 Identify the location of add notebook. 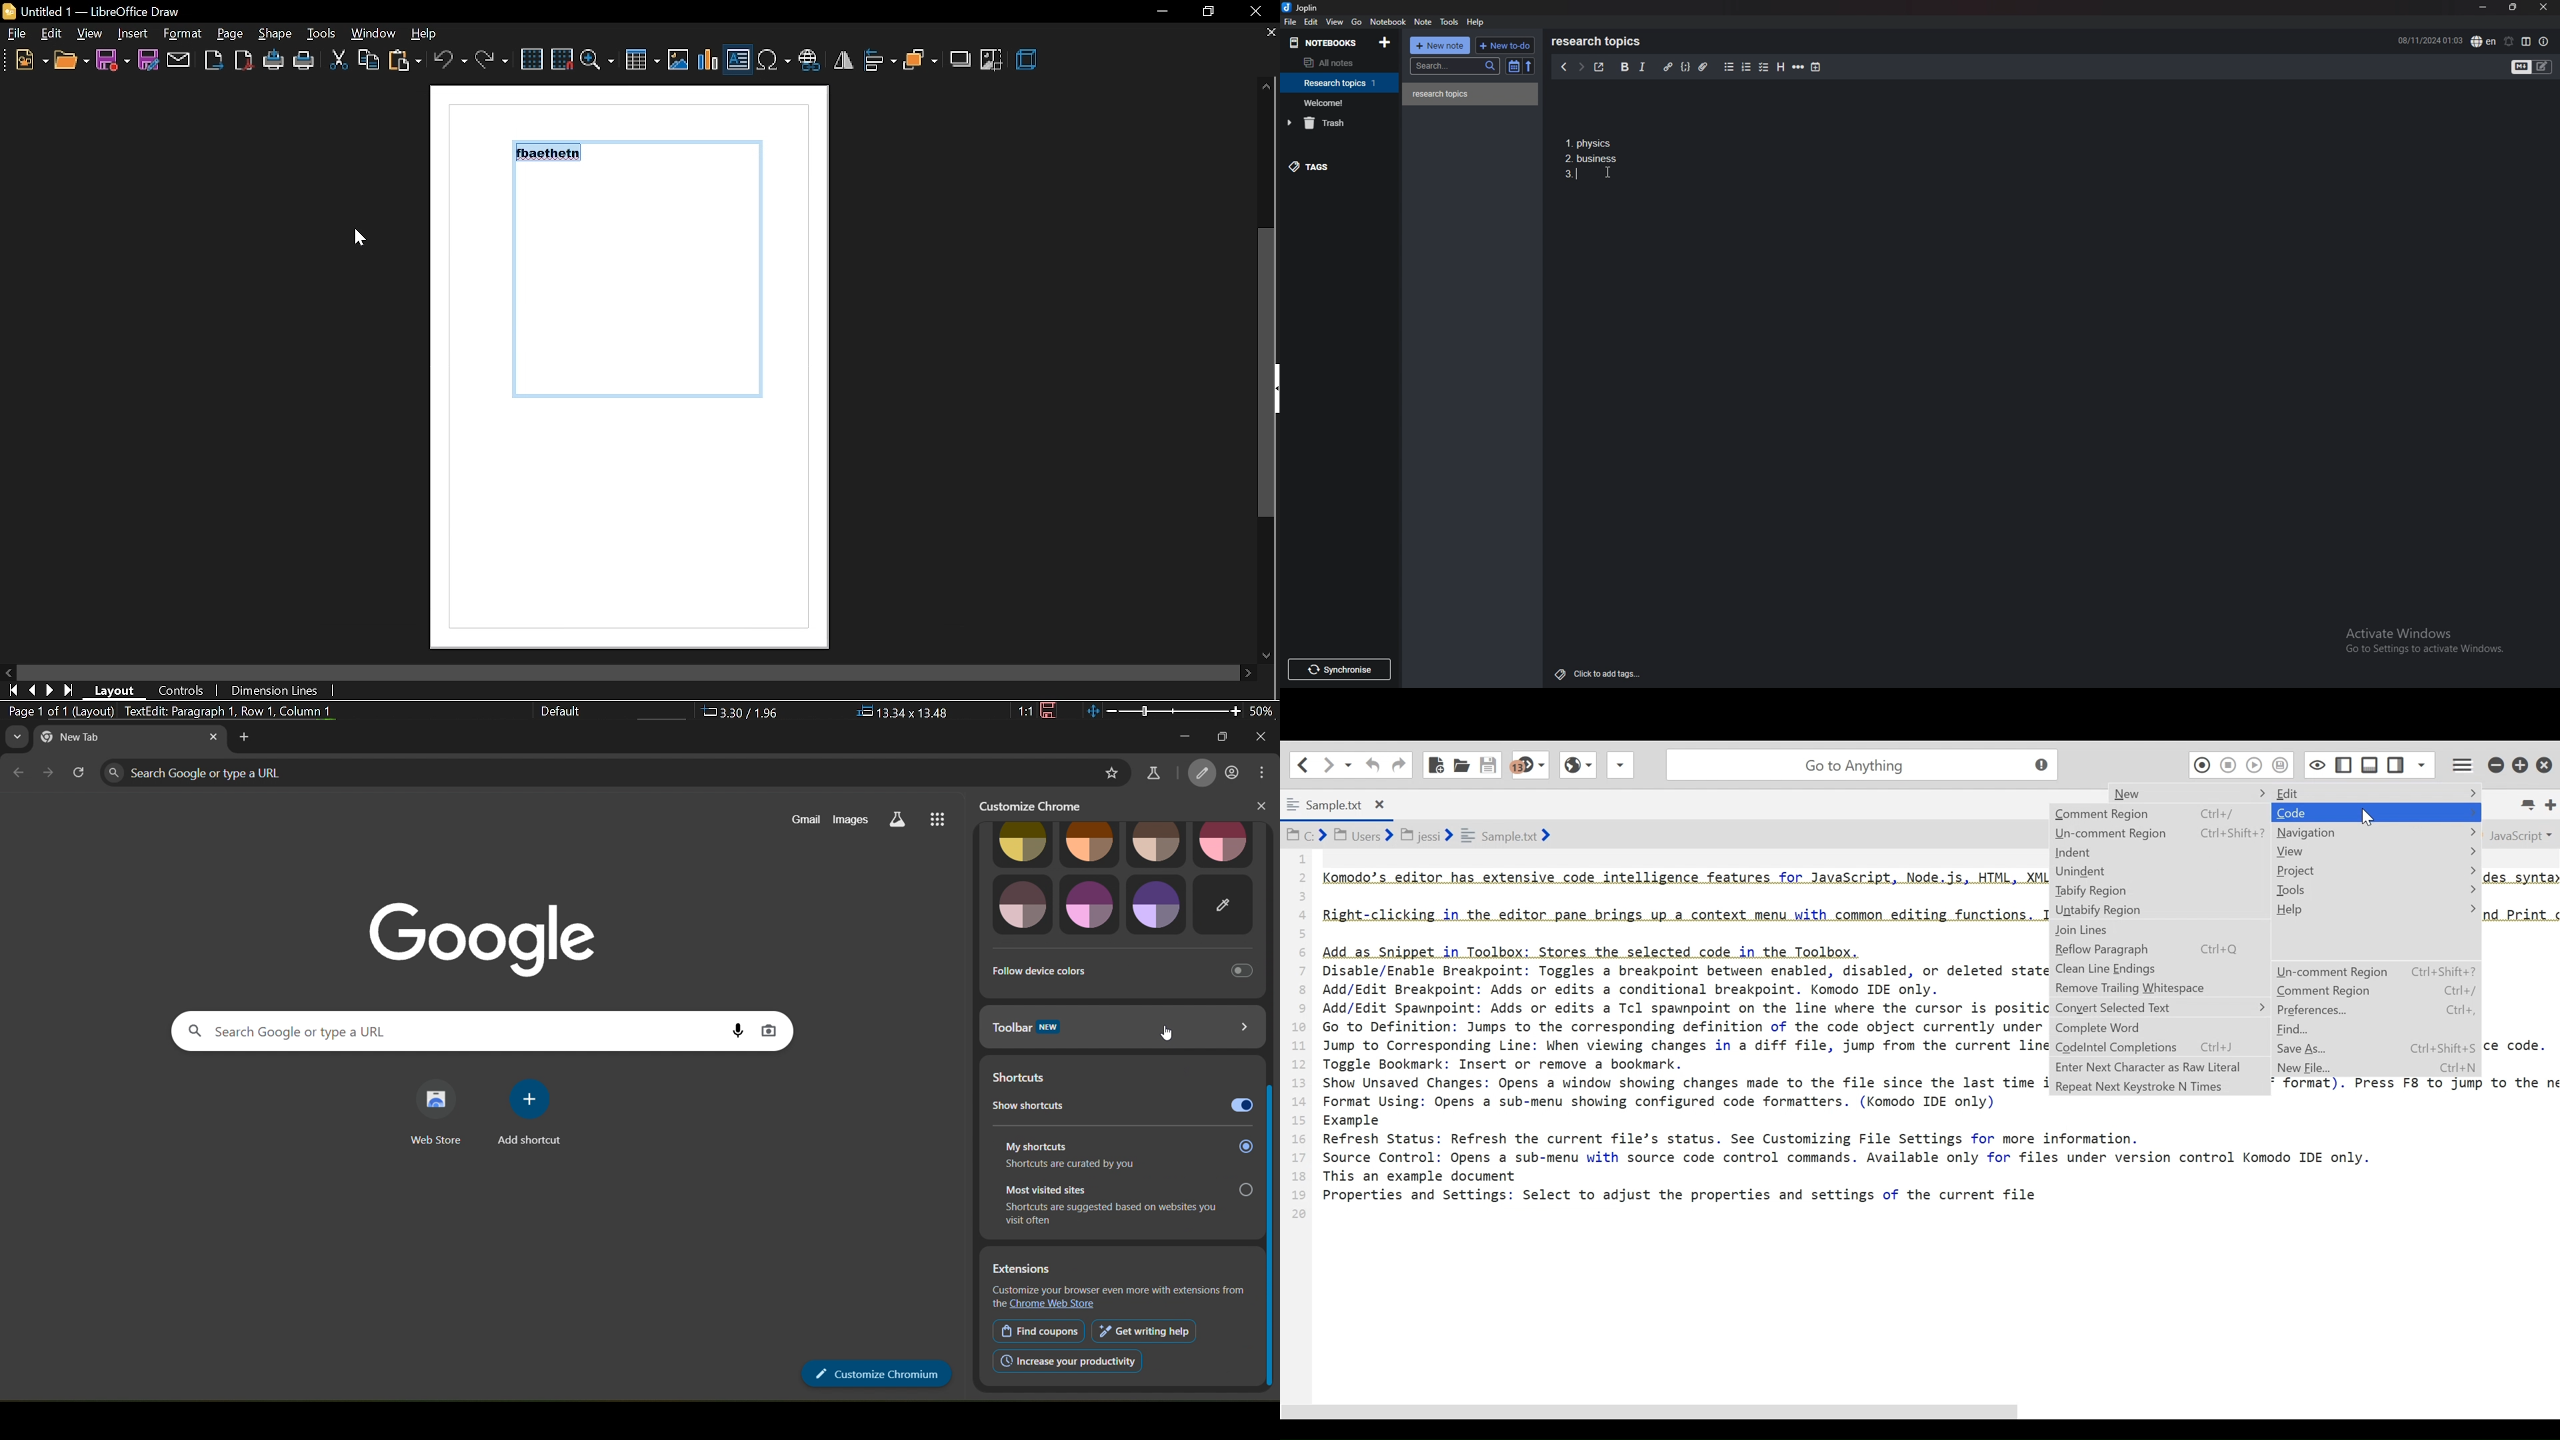
(1384, 42).